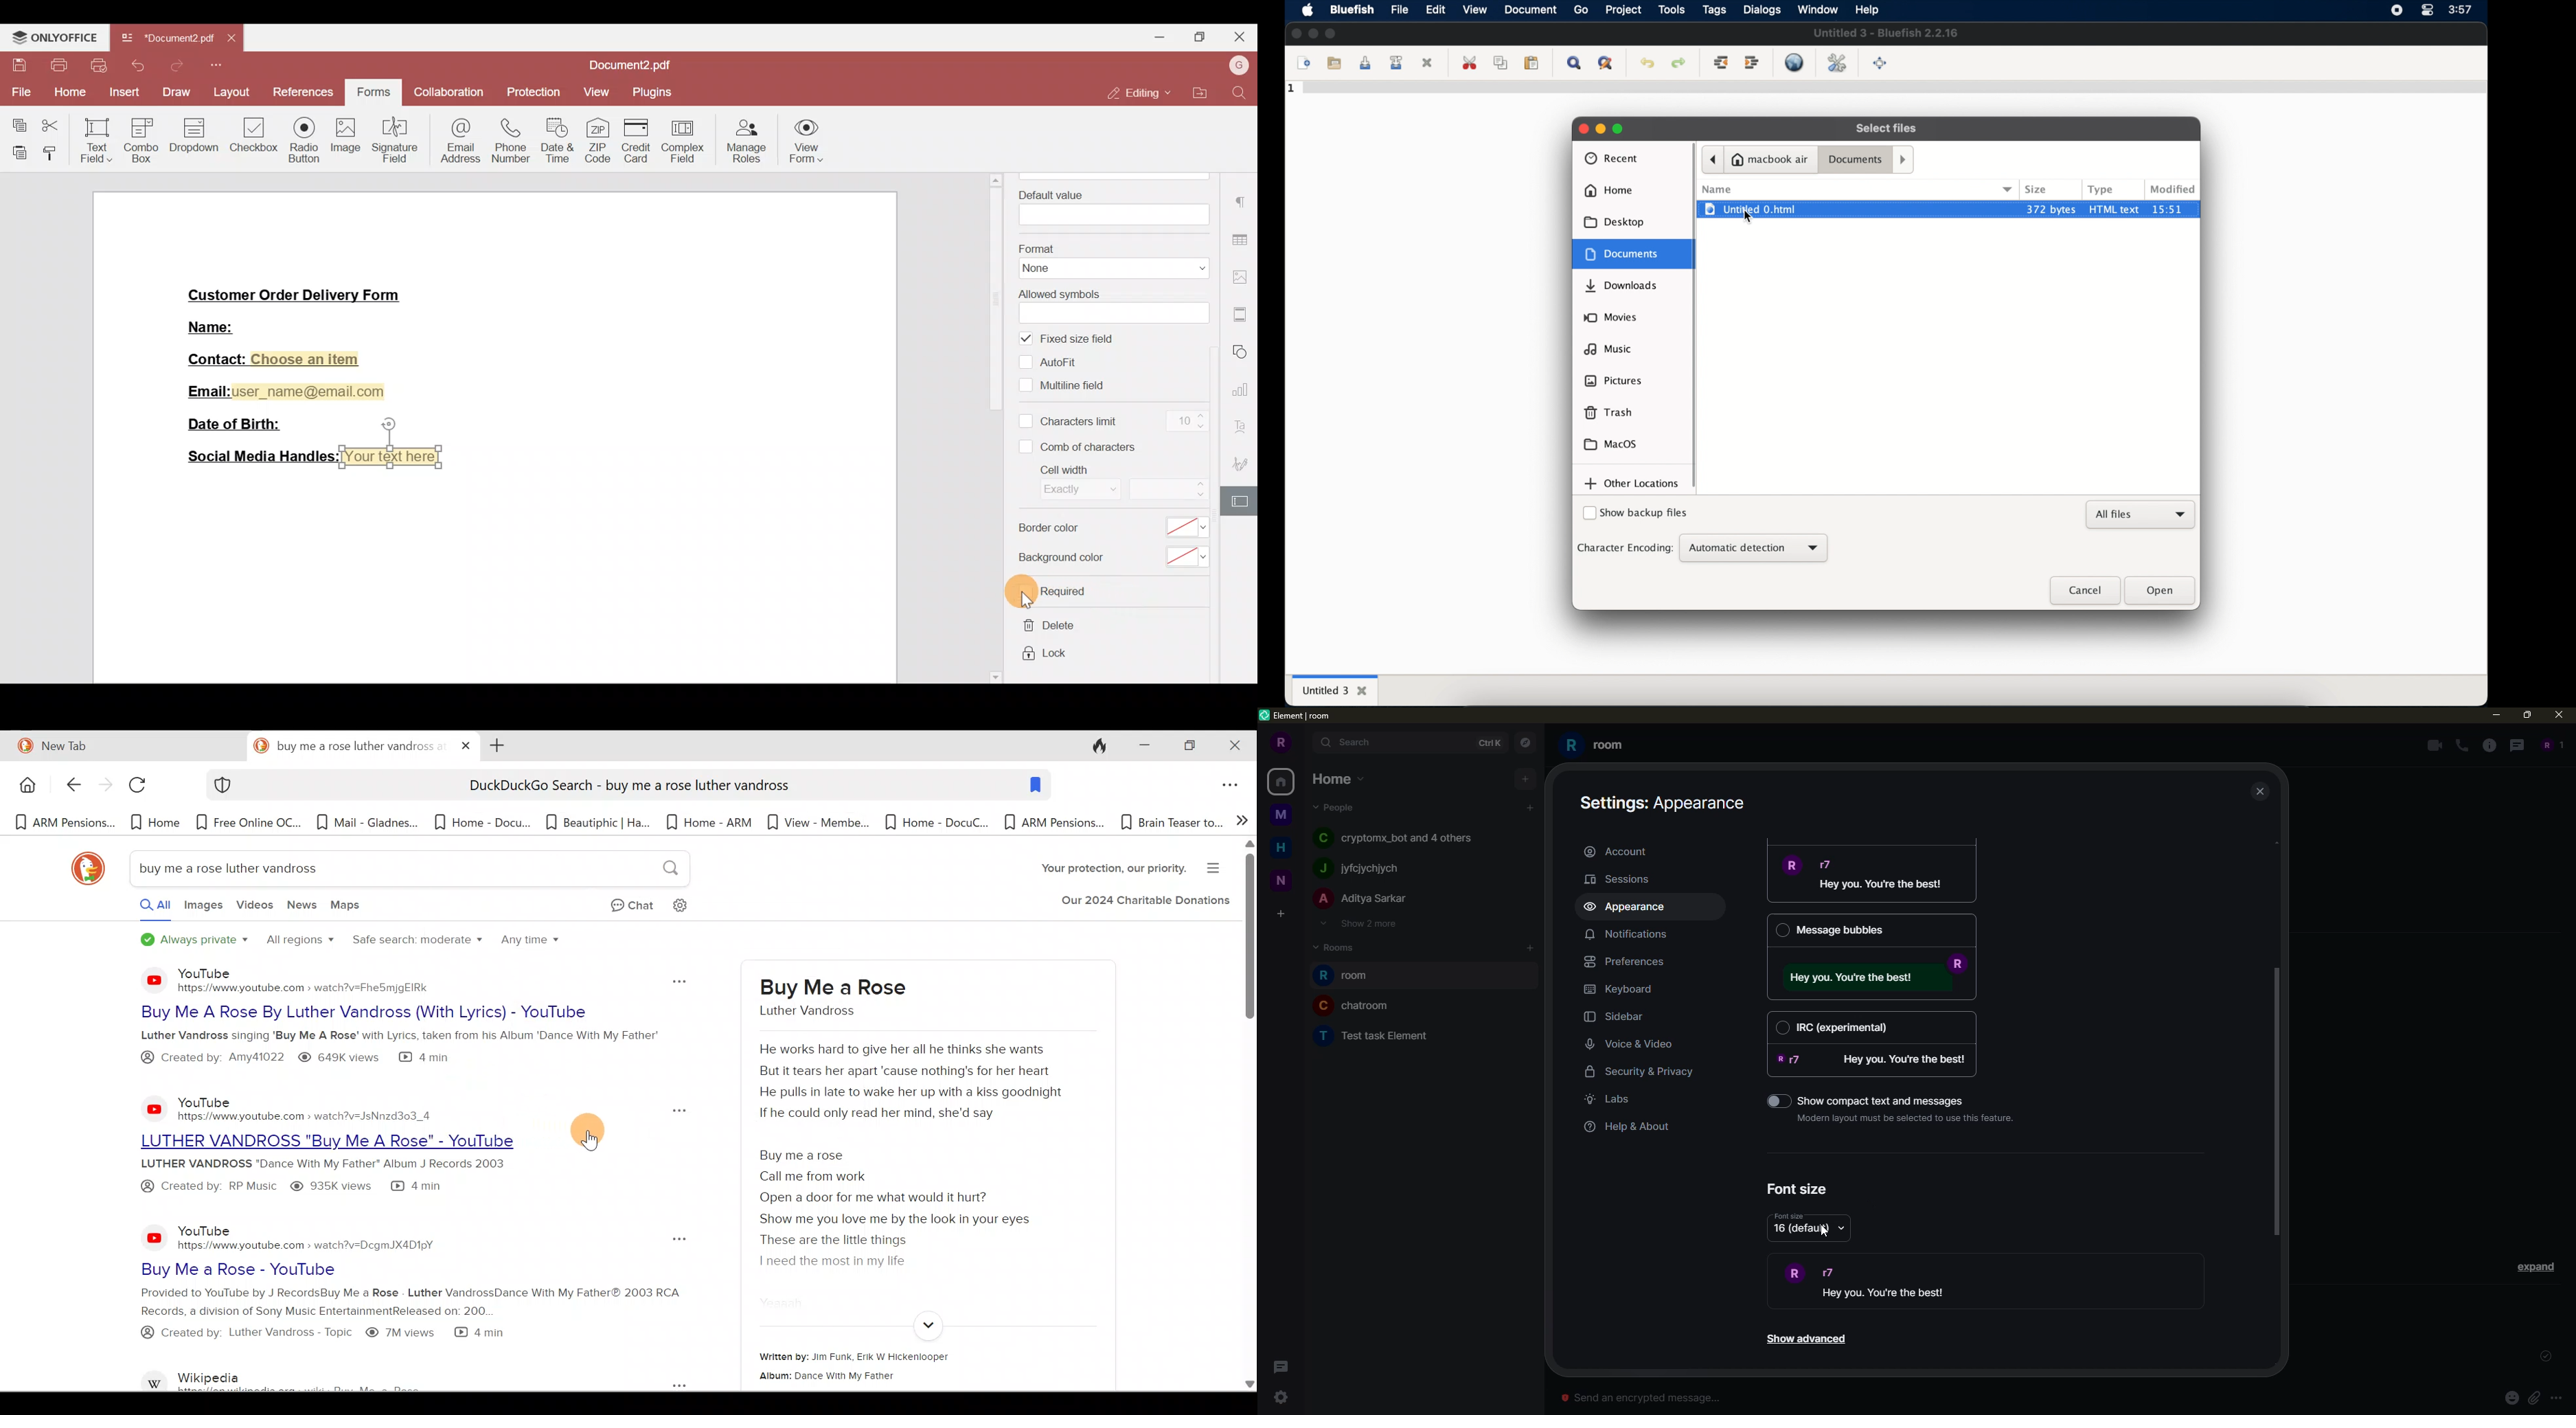 The height and width of the screenshot is (1428, 2576). What do you see at coordinates (1622, 989) in the screenshot?
I see `keyboard` at bounding box center [1622, 989].